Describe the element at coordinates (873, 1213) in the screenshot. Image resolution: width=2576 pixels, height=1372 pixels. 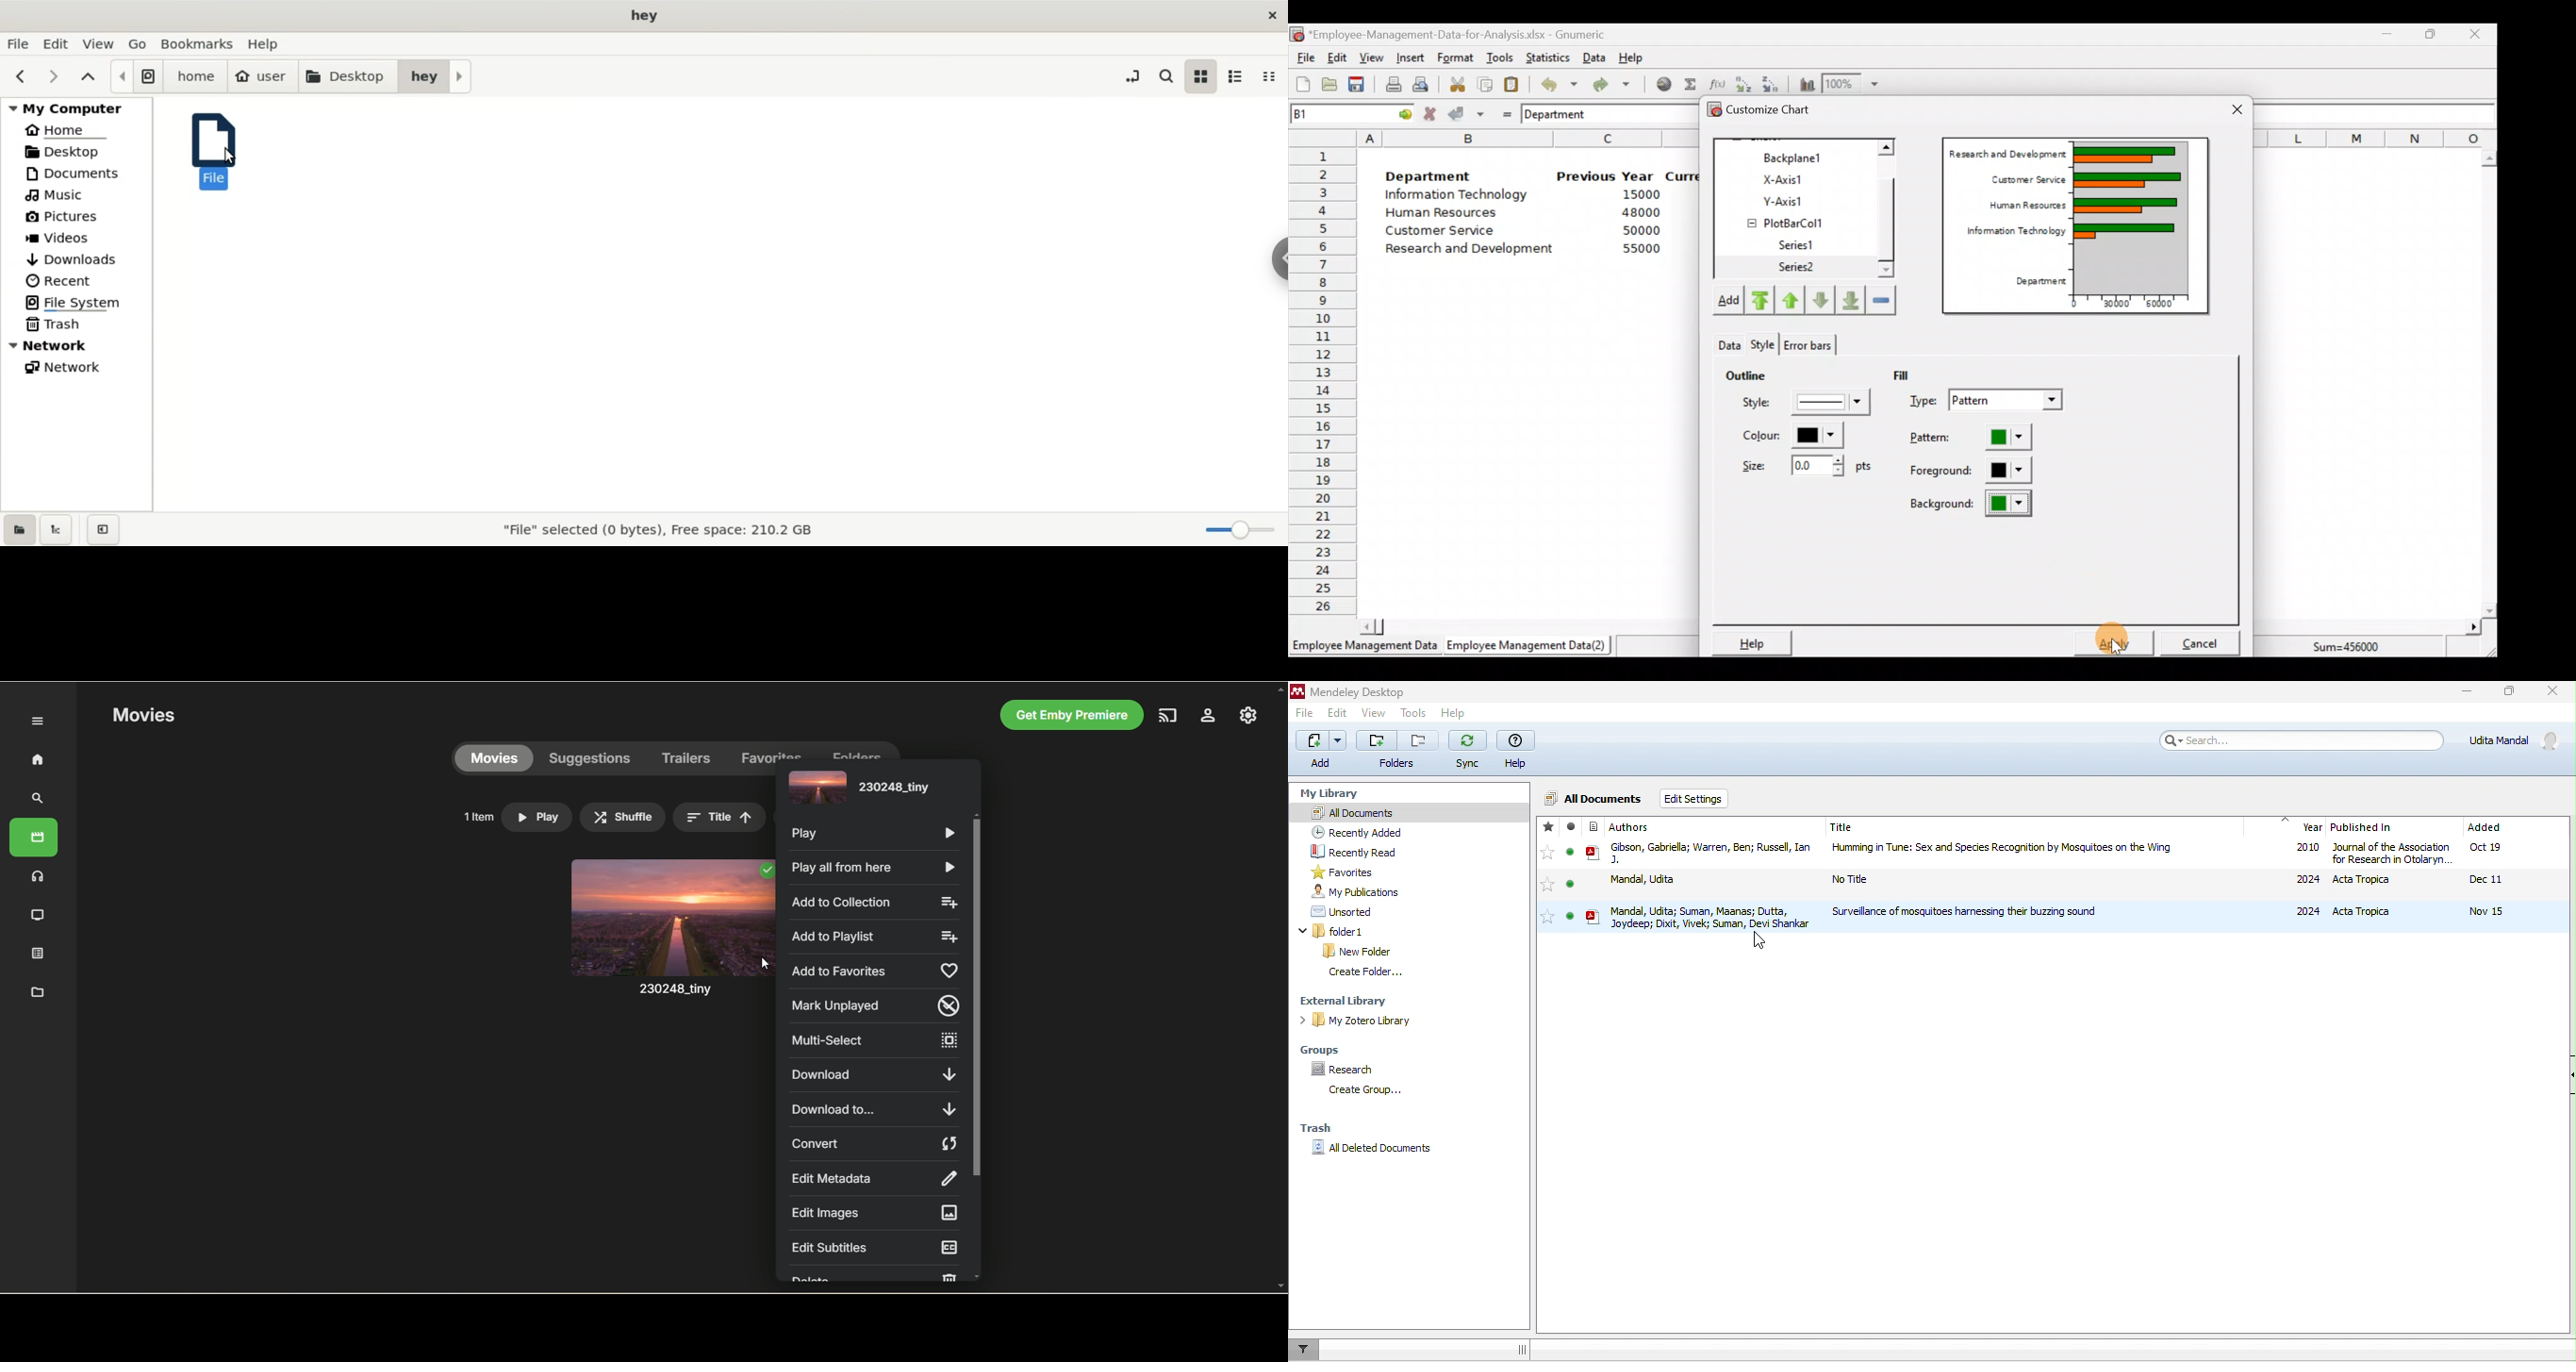
I see `edit images` at that location.